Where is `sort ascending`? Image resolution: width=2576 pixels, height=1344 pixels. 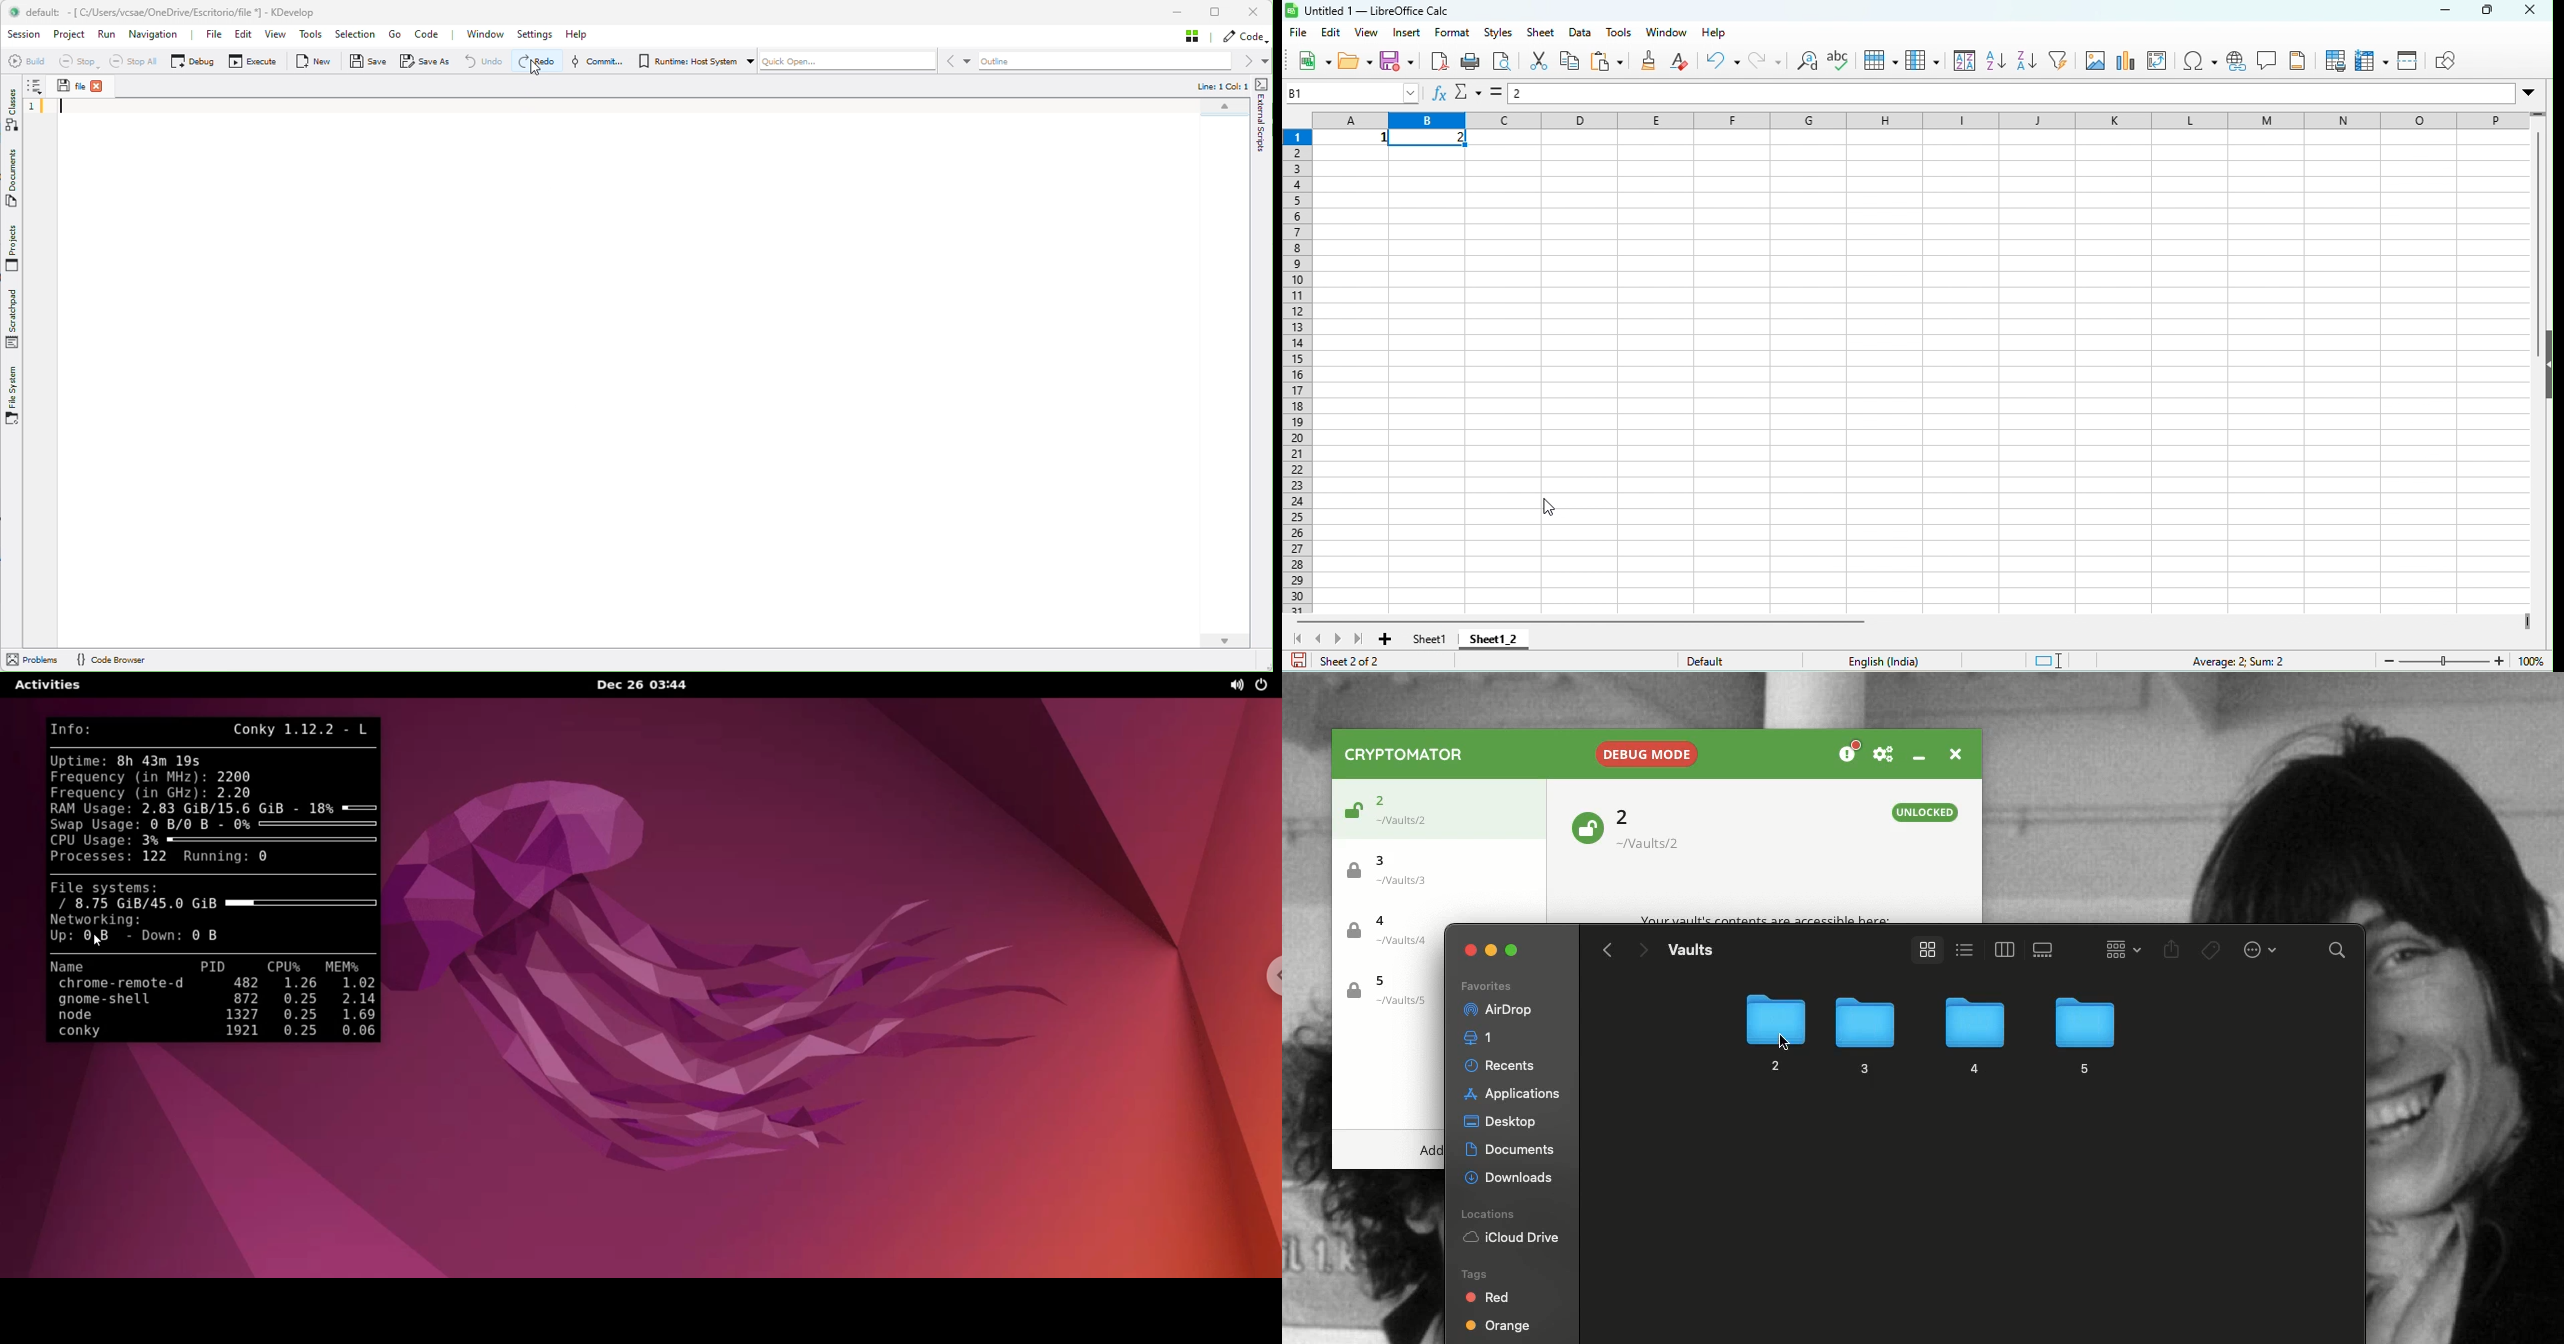
sort ascending is located at coordinates (1994, 63).